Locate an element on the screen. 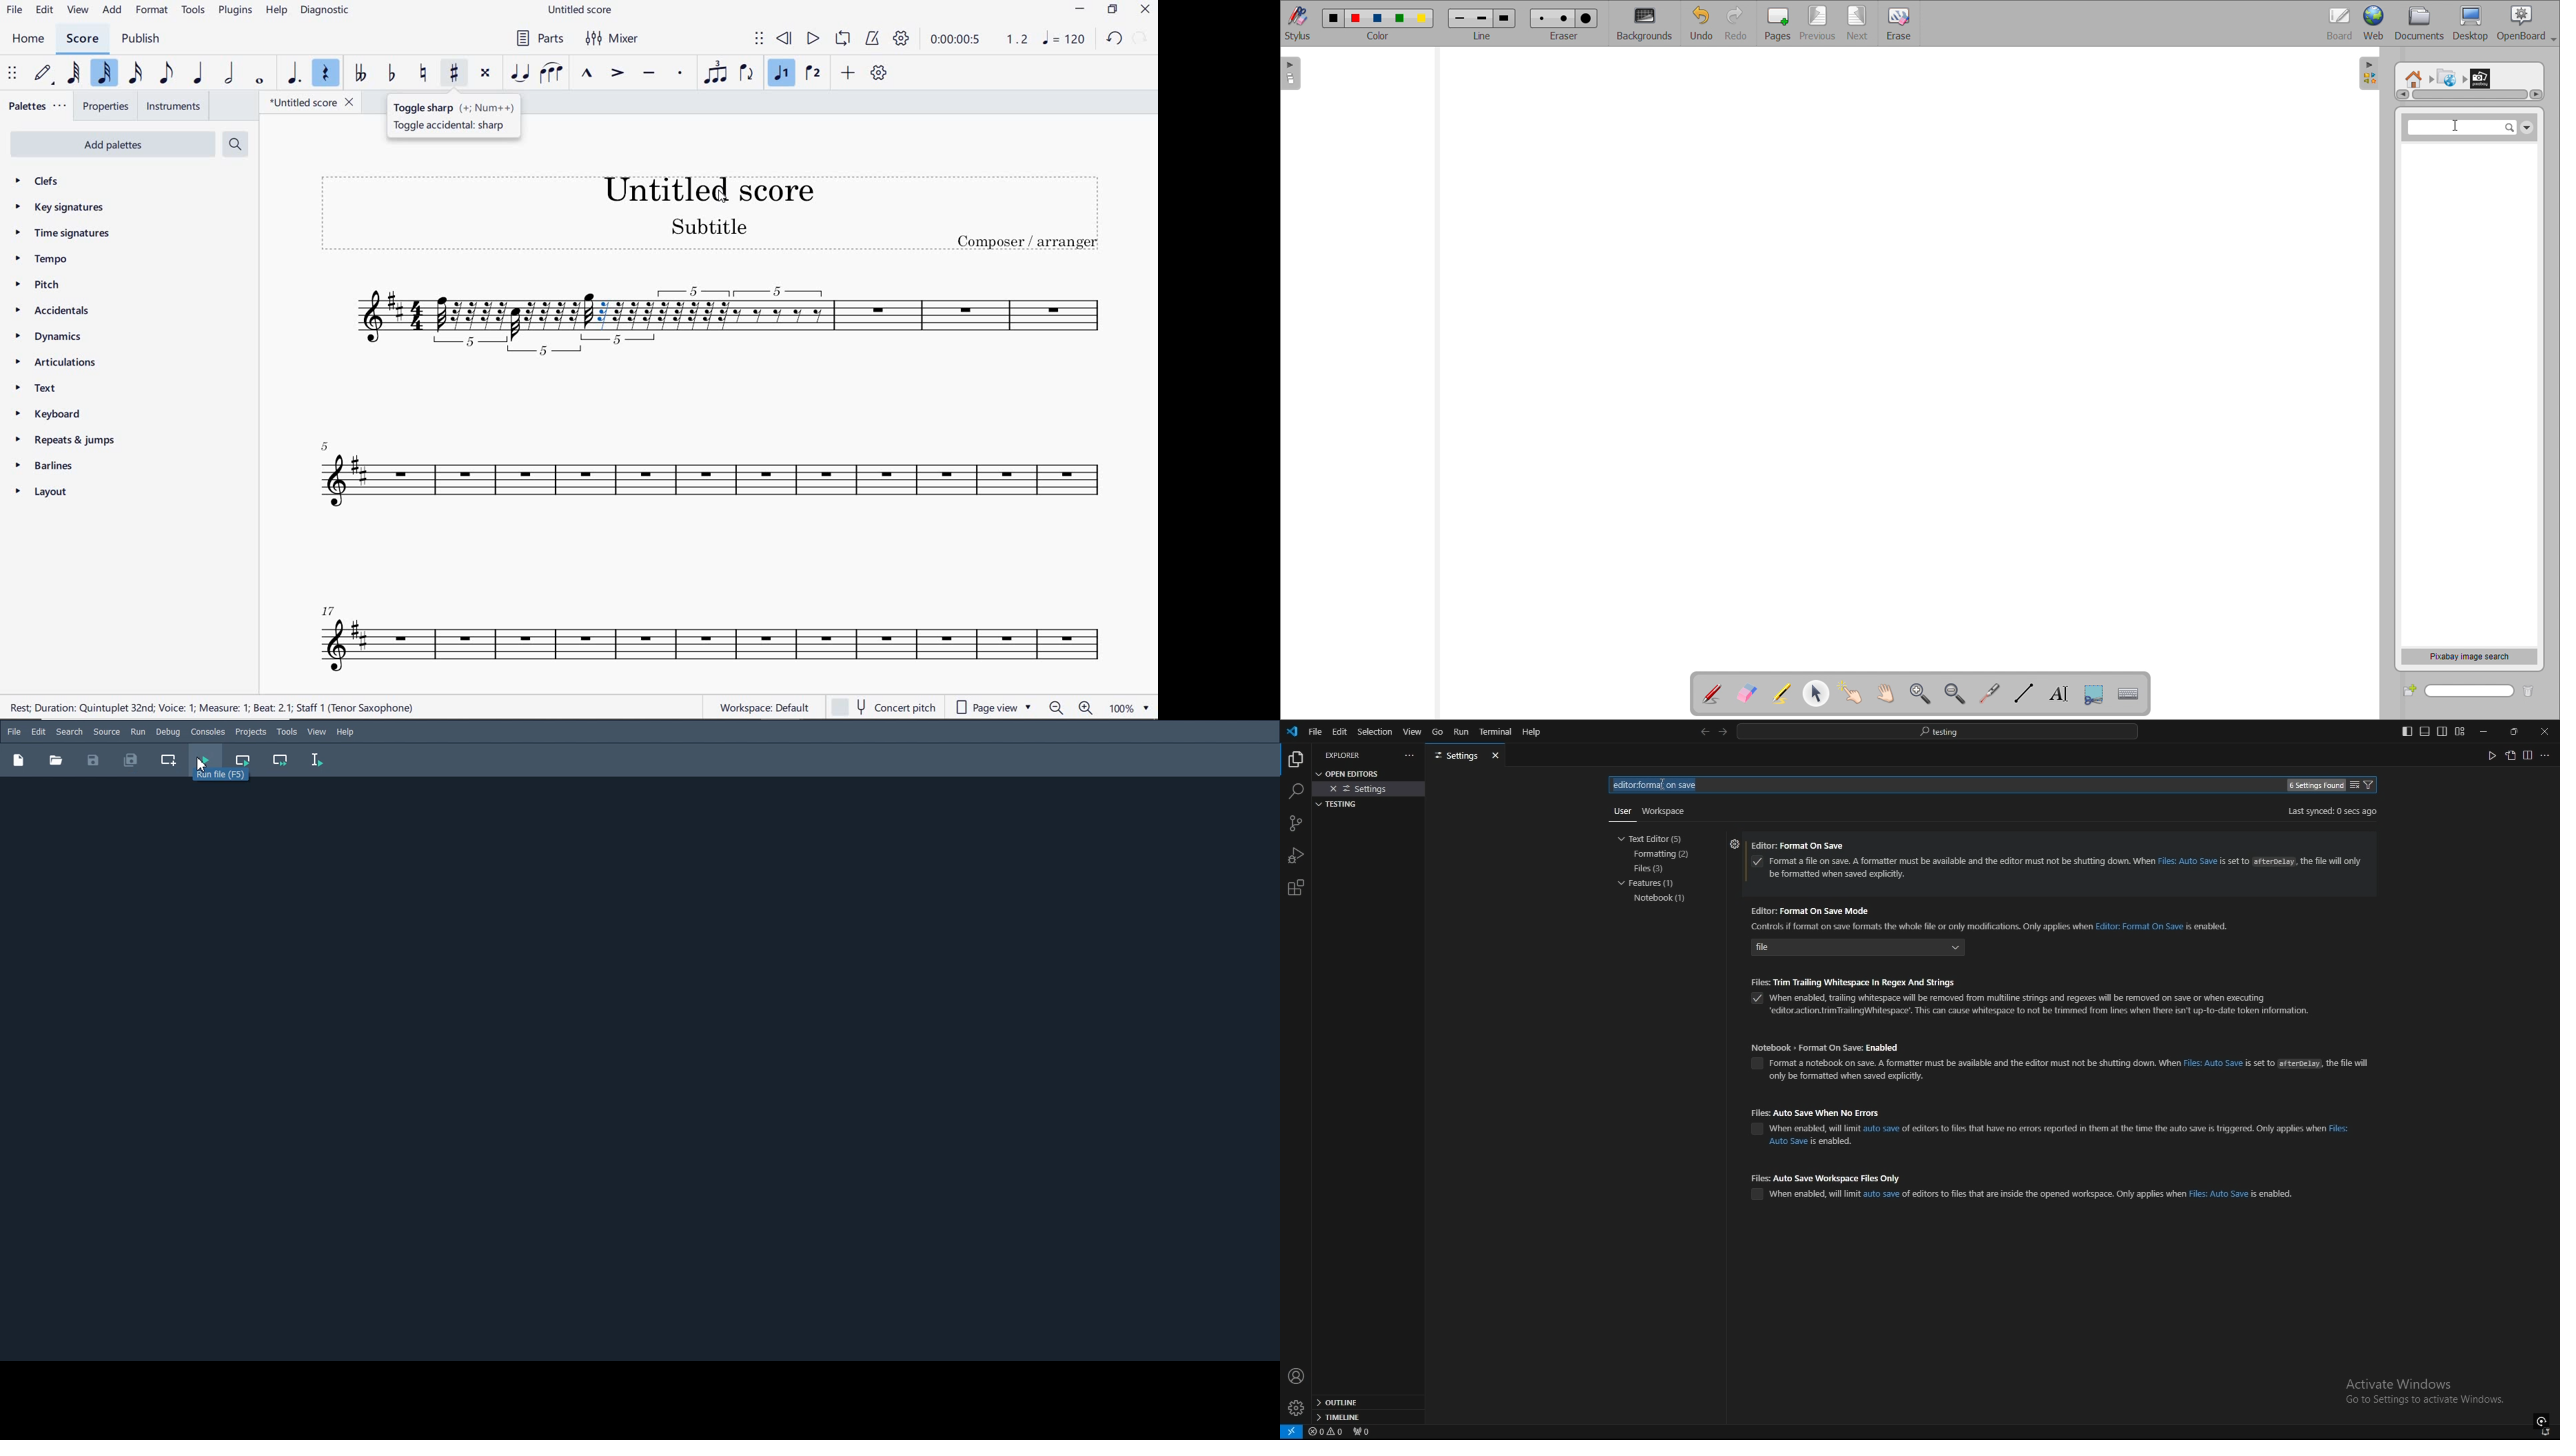  CLEFS is located at coordinates (48, 183).